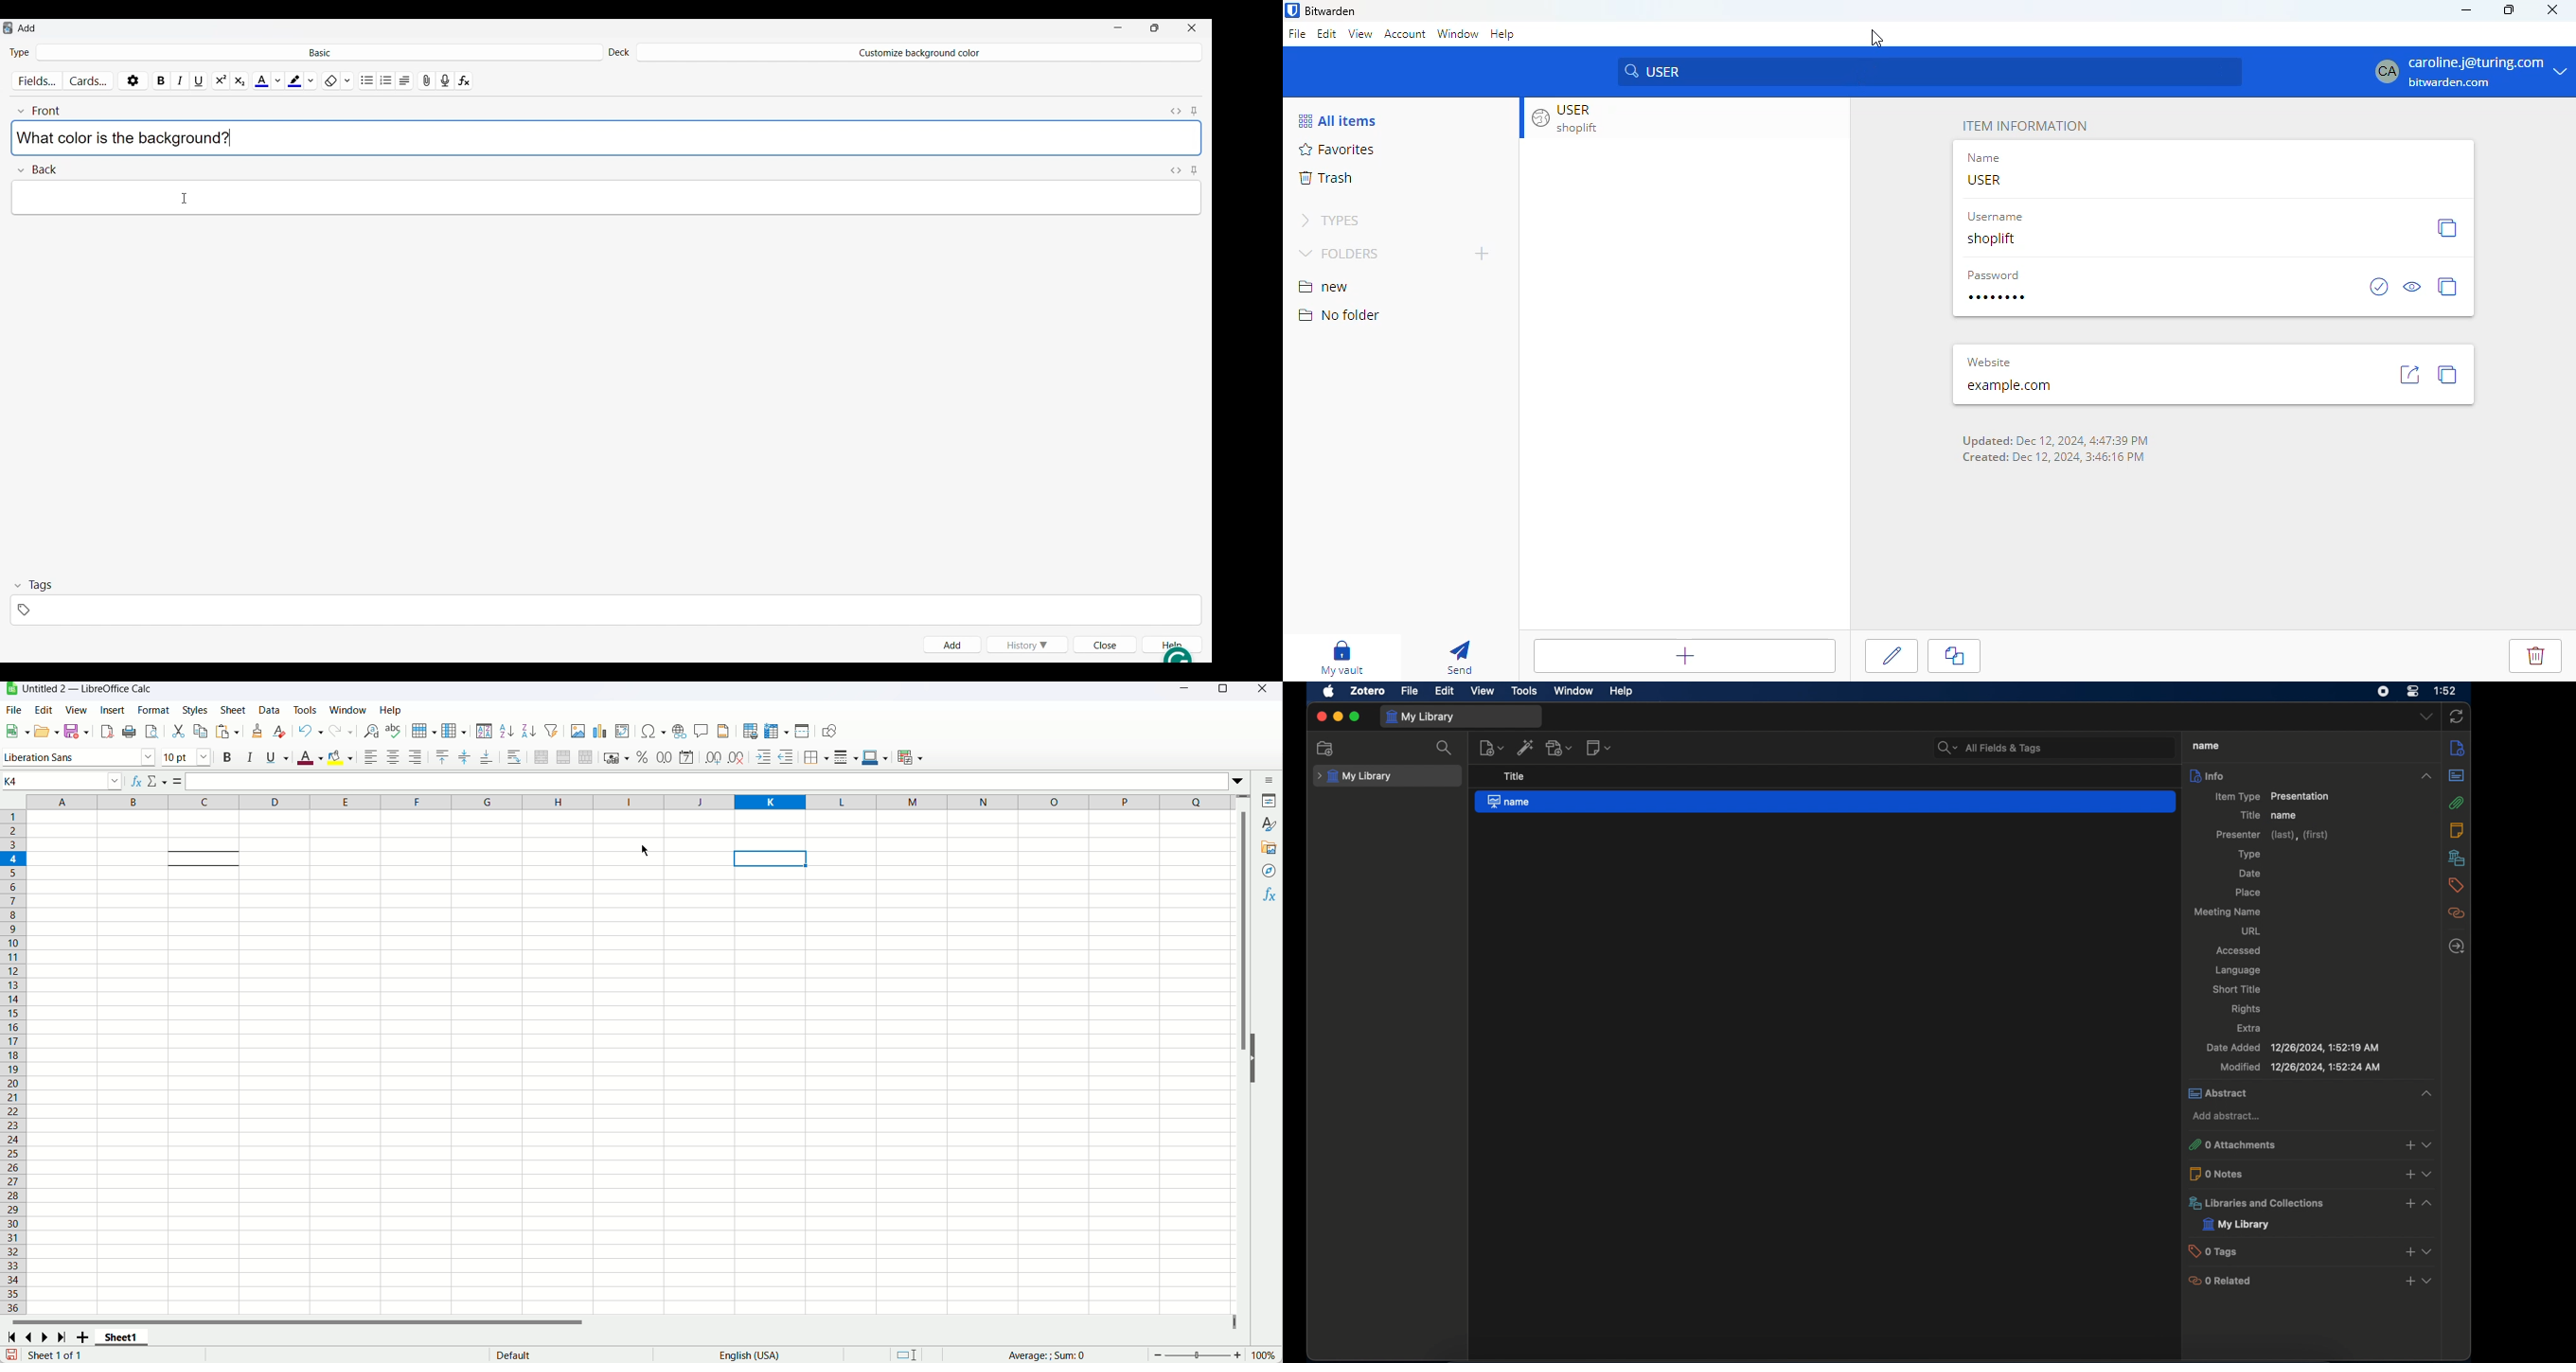 The width and height of the screenshot is (2576, 1372). What do you see at coordinates (1524, 690) in the screenshot?
I see `tools` at bounding box center [1524, 690].